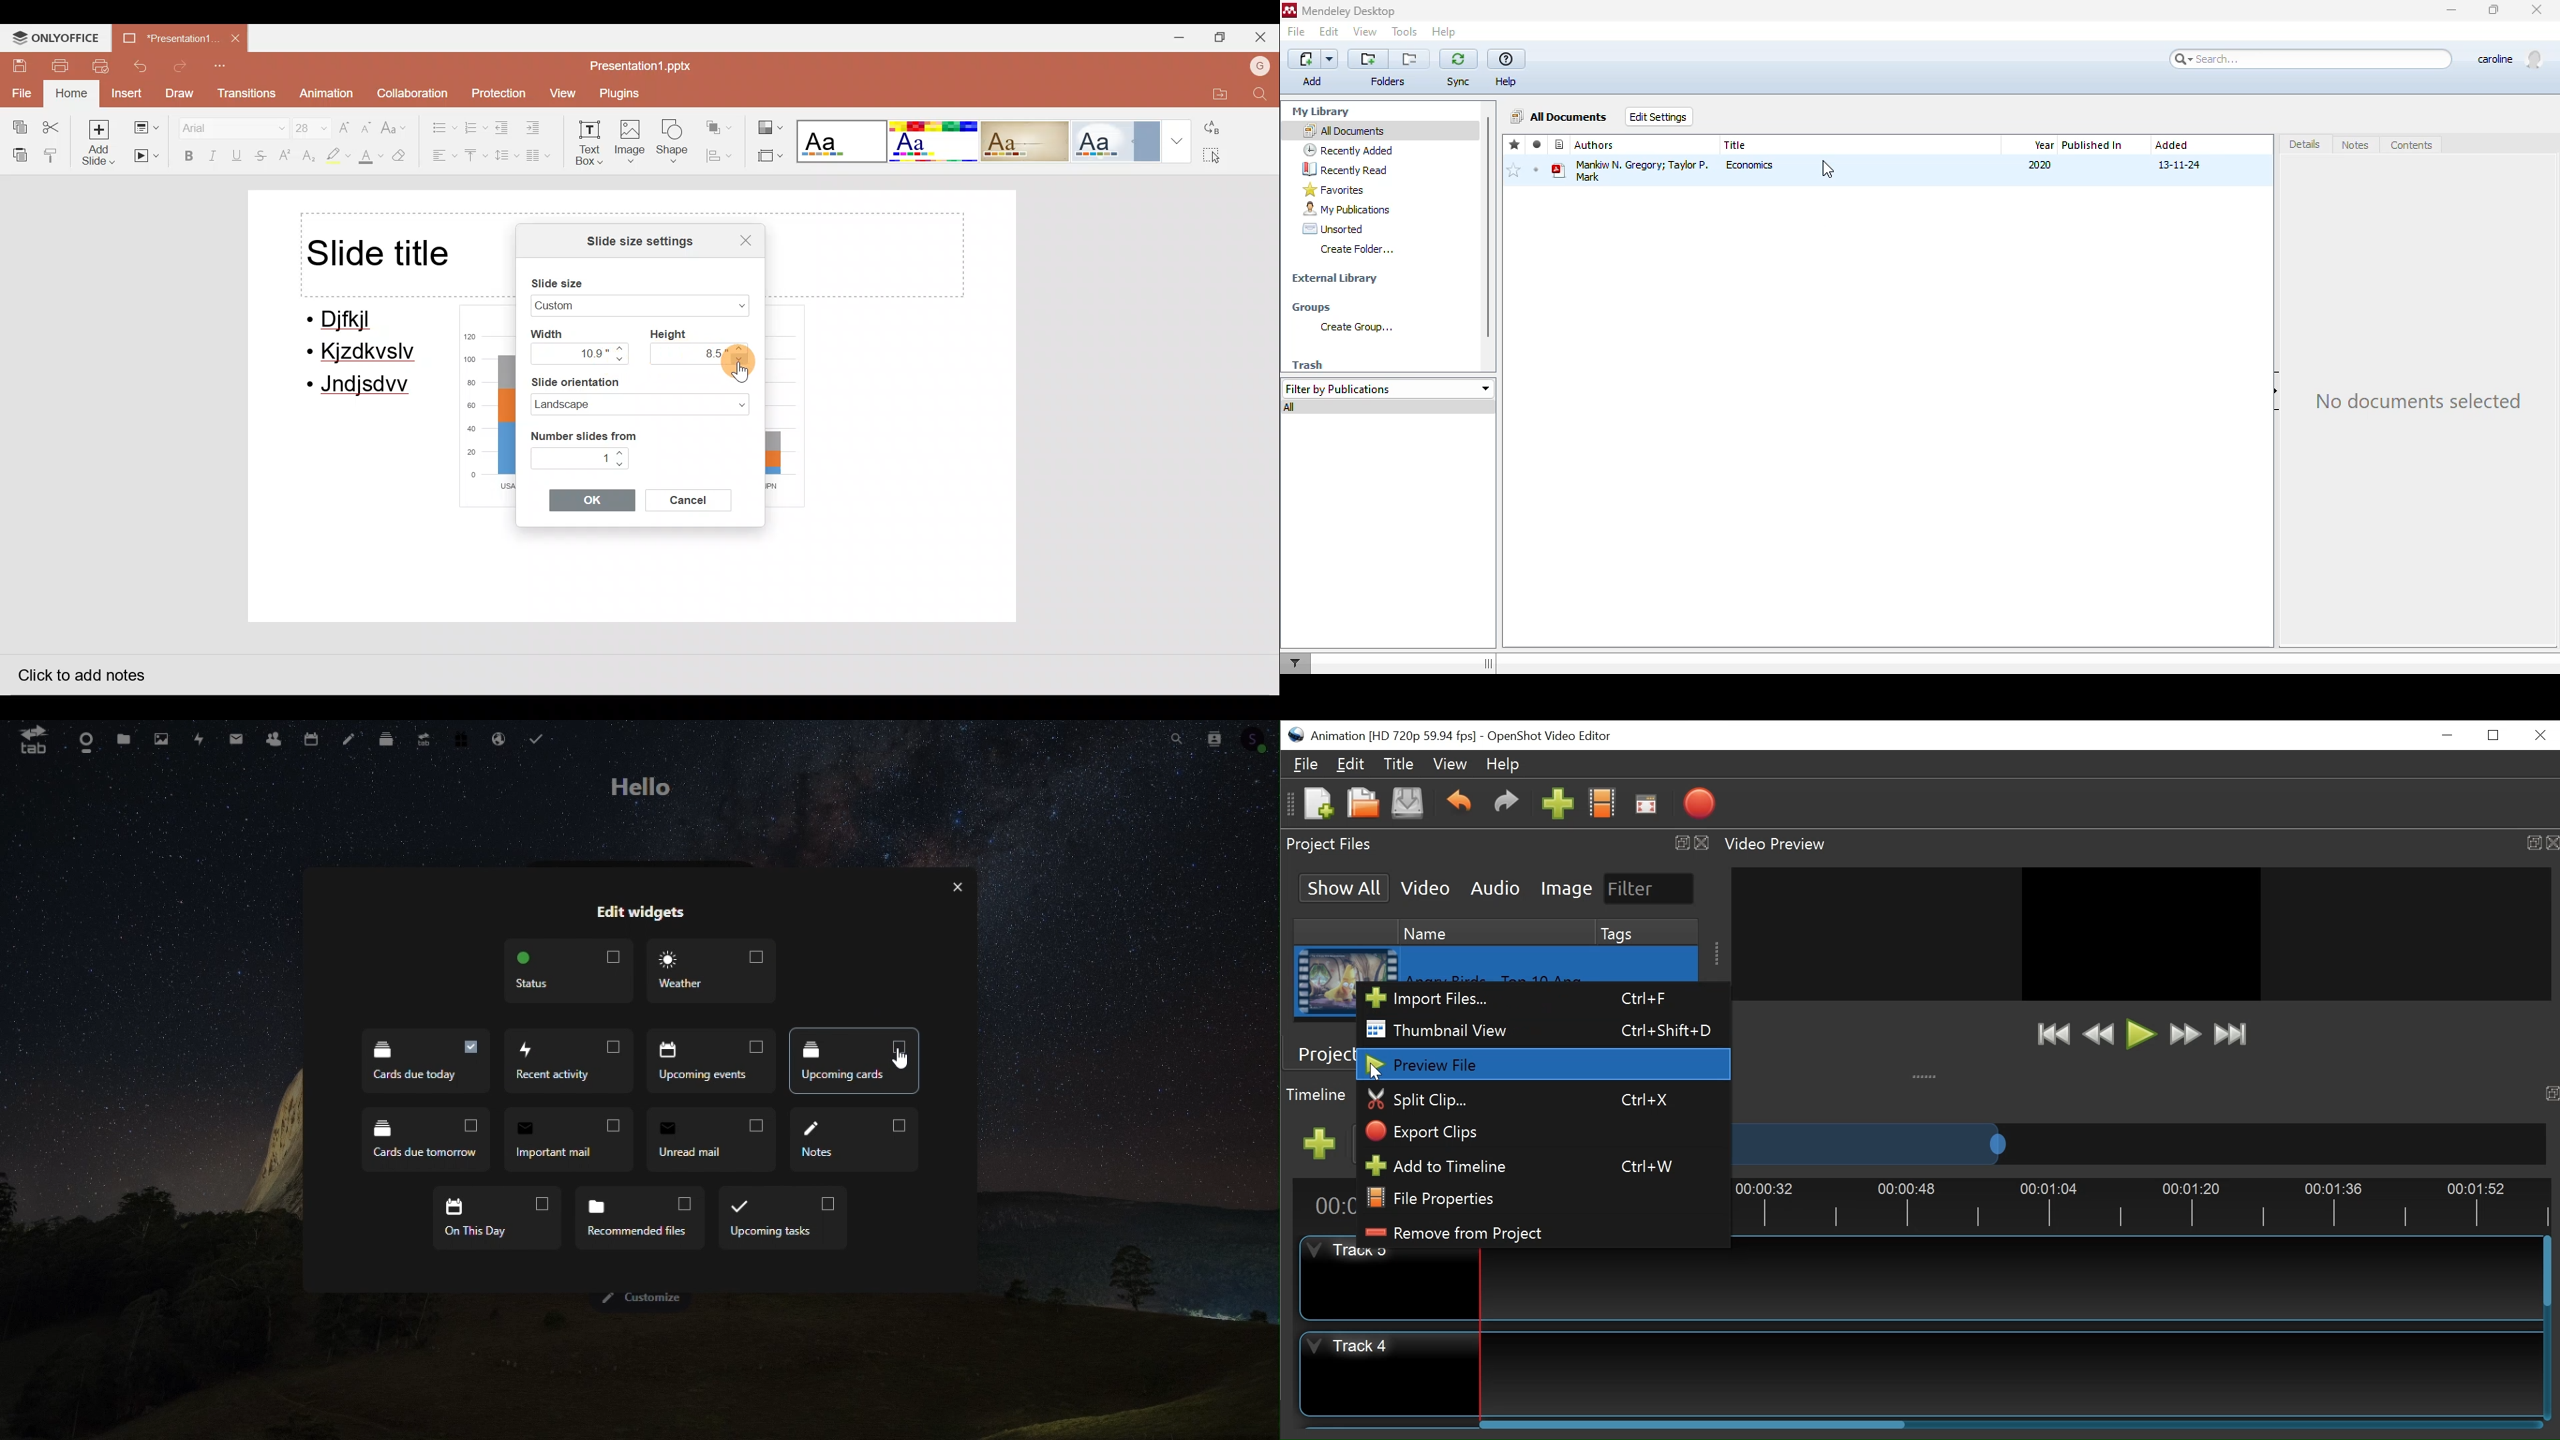 This screenshot has width=2576, height=1456. Describe the element at coordinates (565, 970) in the screenshot. I see `Status` at that location.